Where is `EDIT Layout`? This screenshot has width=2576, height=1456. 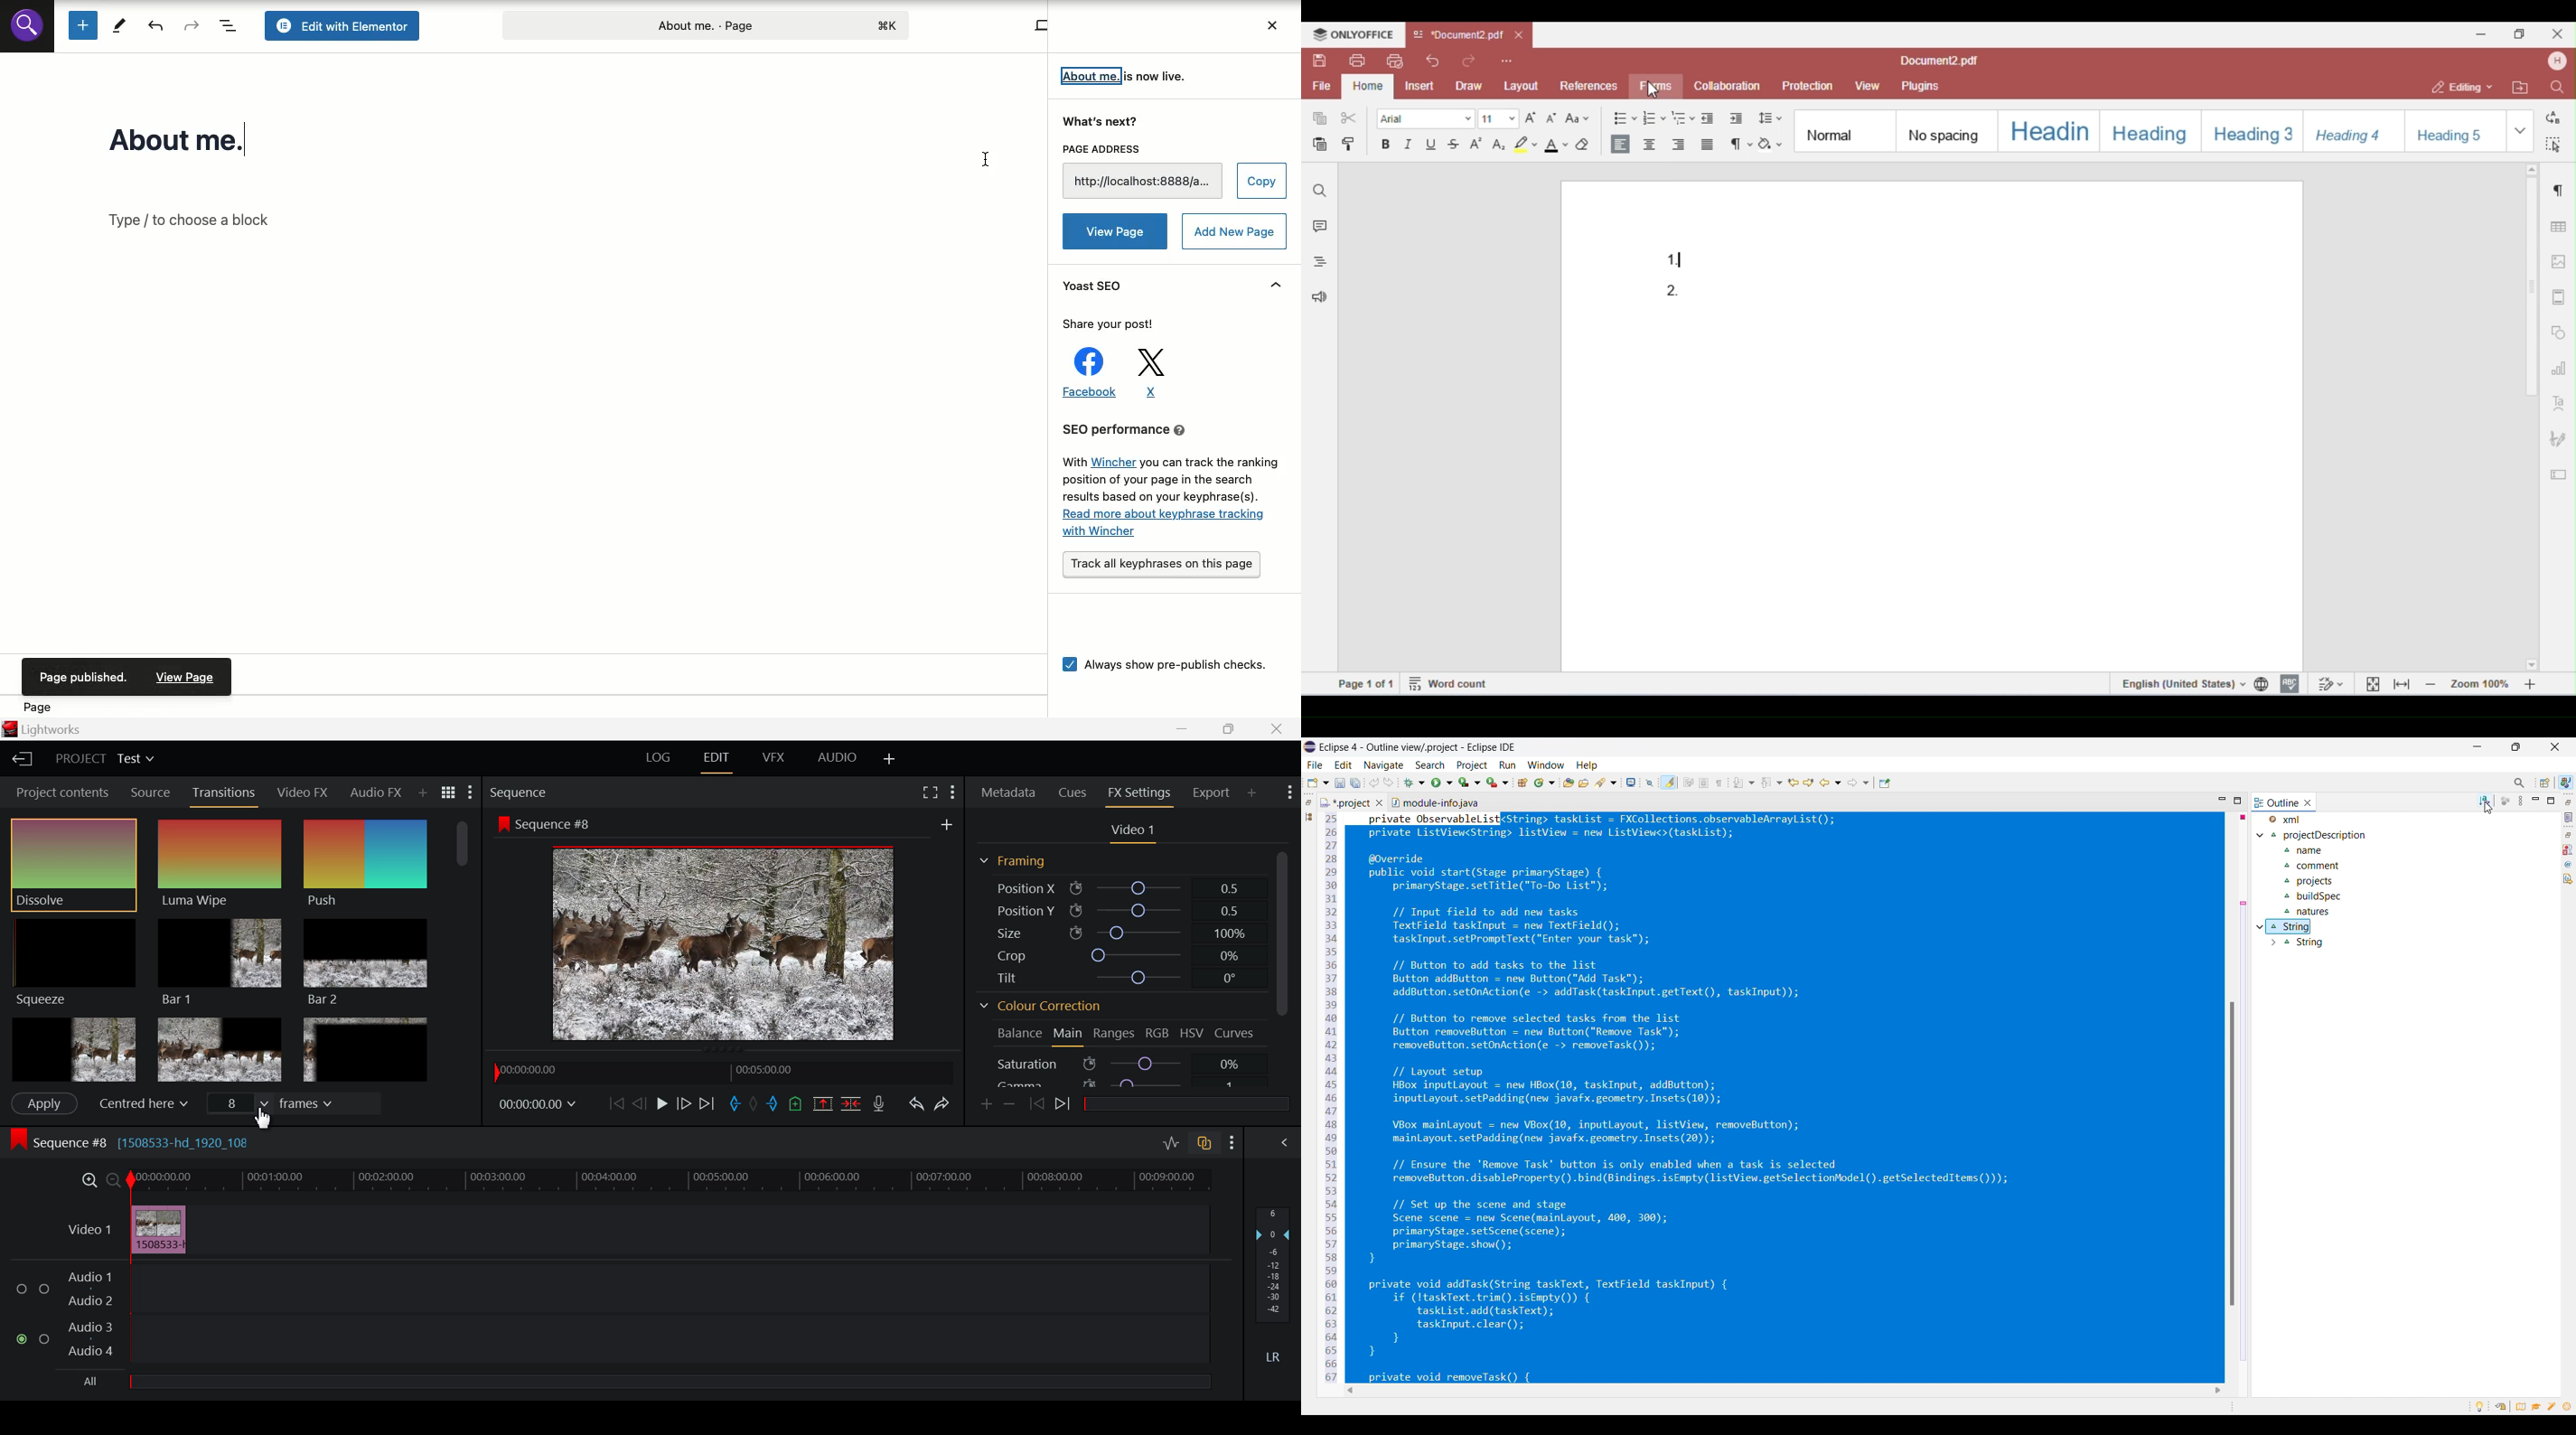 EDIT Layout is located at coordinates (717, 760).